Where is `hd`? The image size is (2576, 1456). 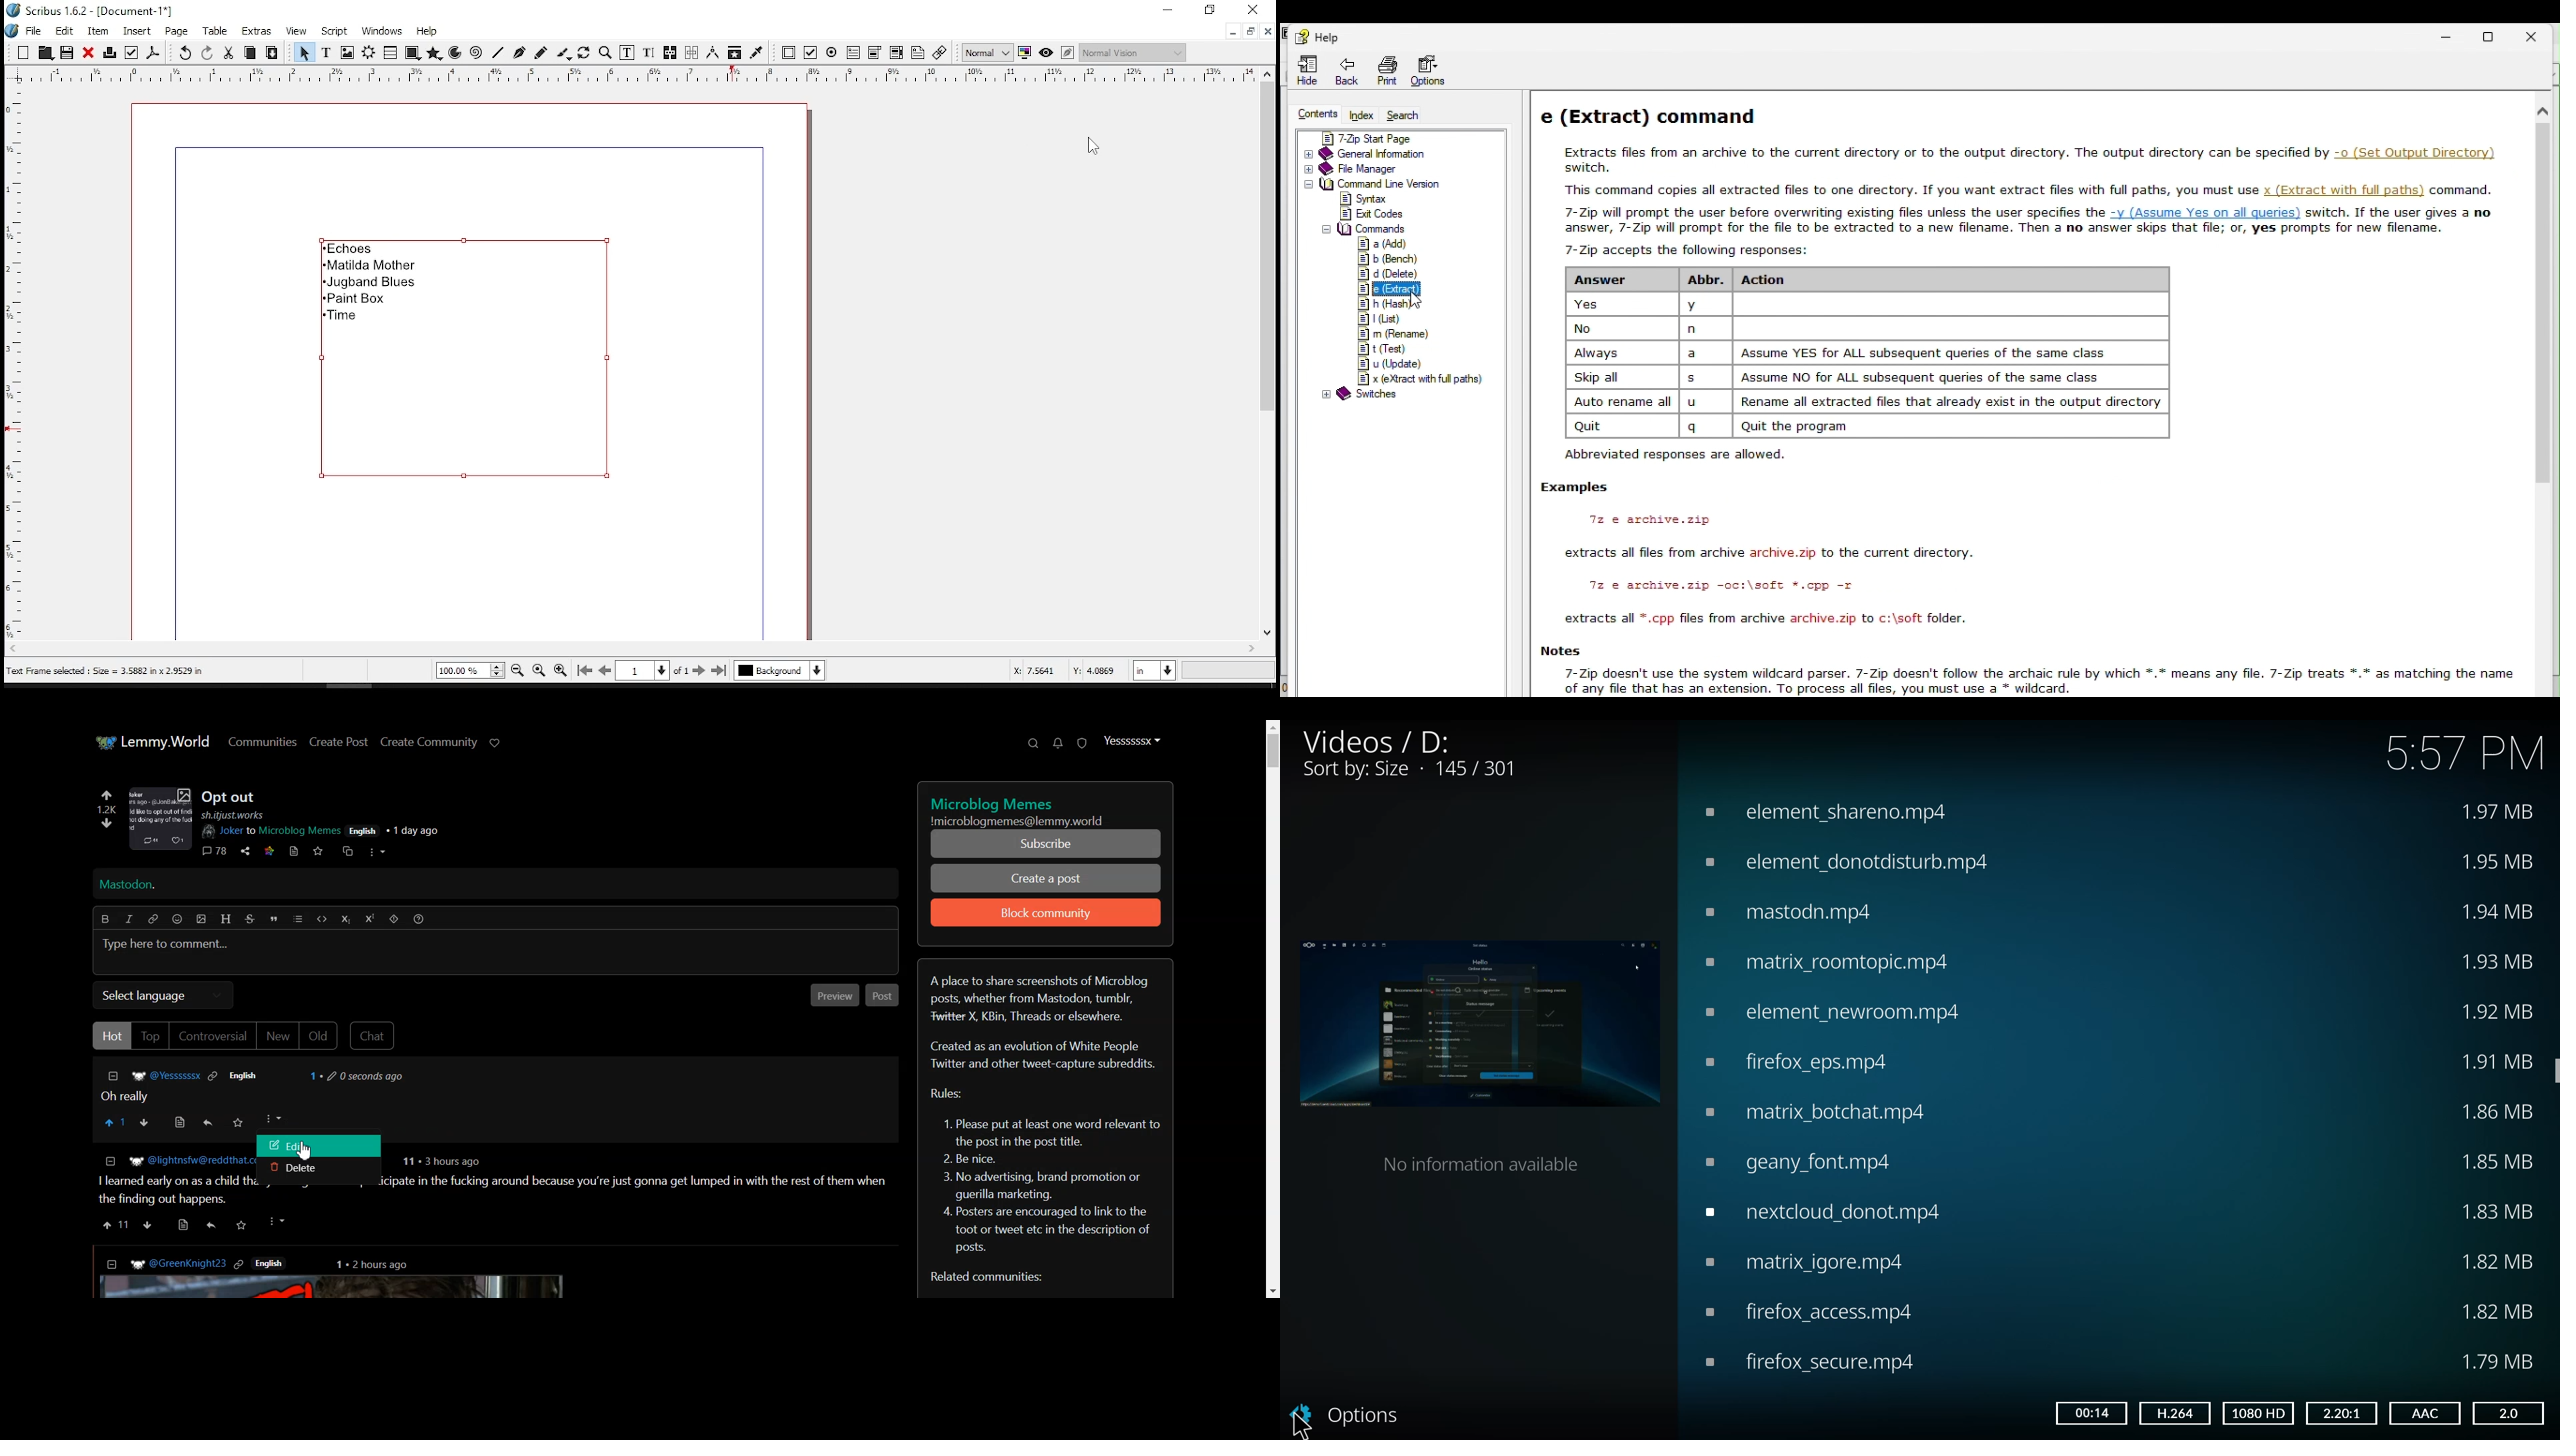
hd is located at coordinates (2260, 1413).